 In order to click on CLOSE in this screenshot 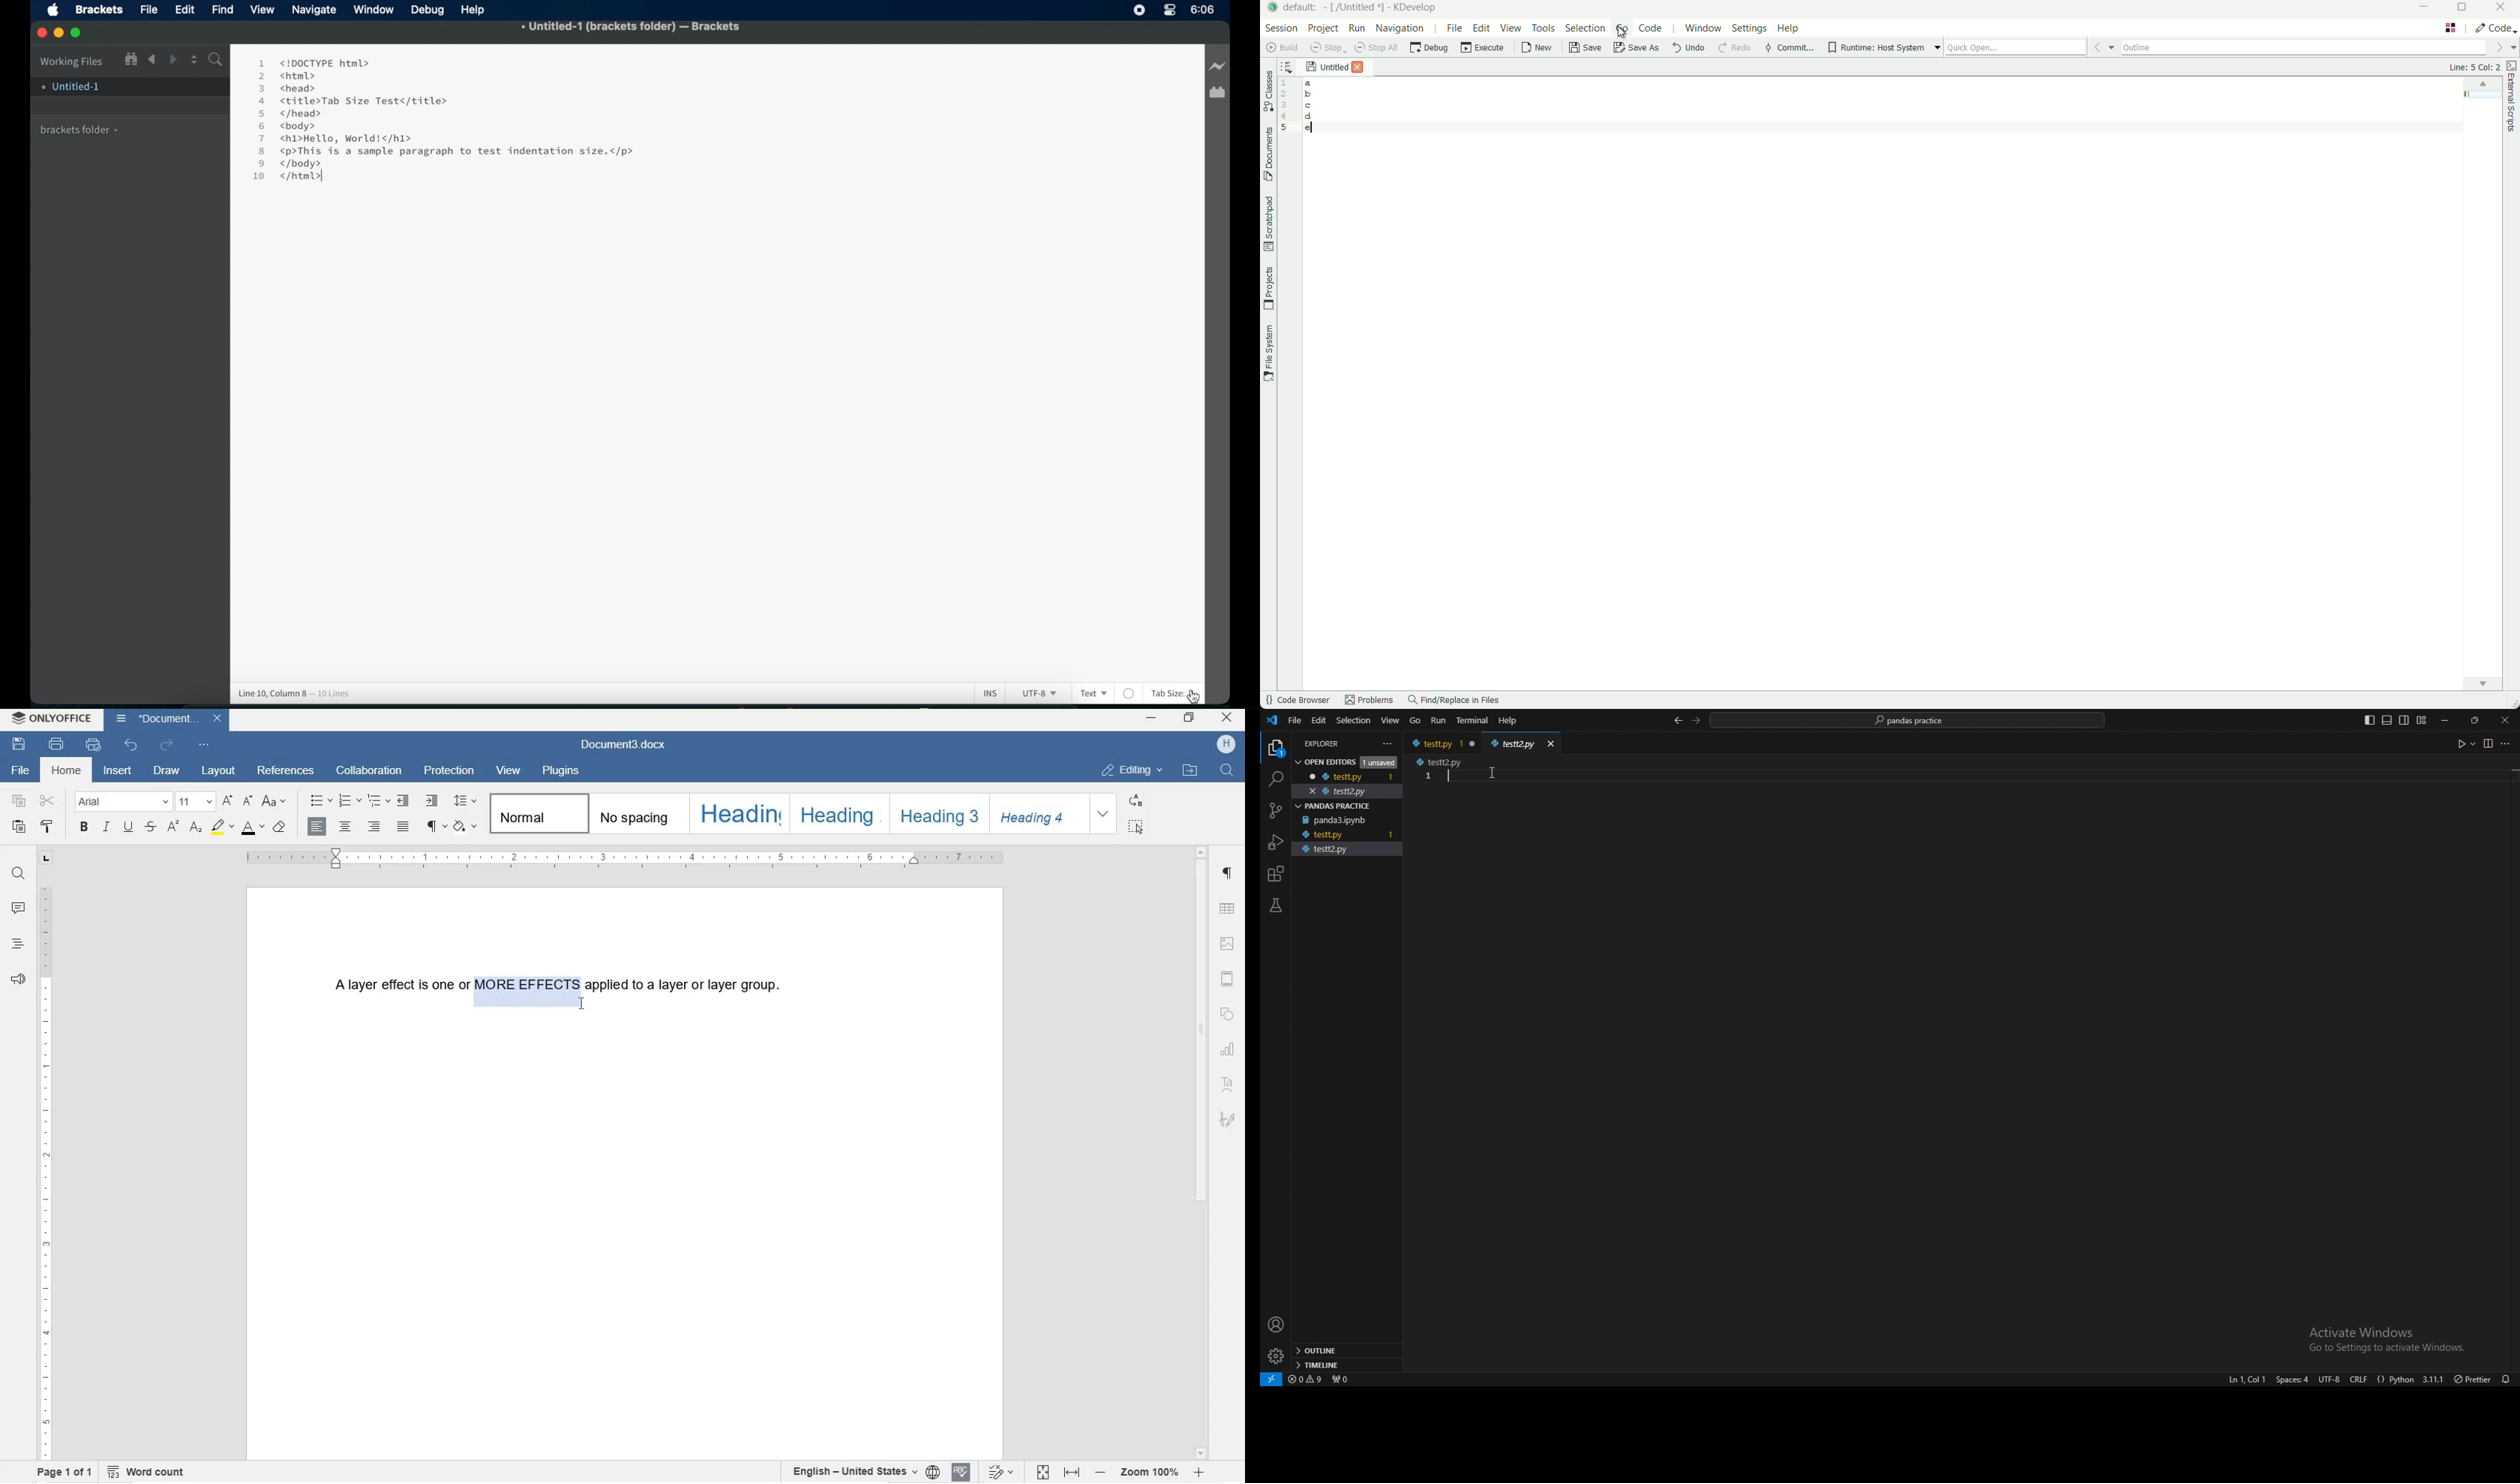, I will do `click(1228, 719)`.